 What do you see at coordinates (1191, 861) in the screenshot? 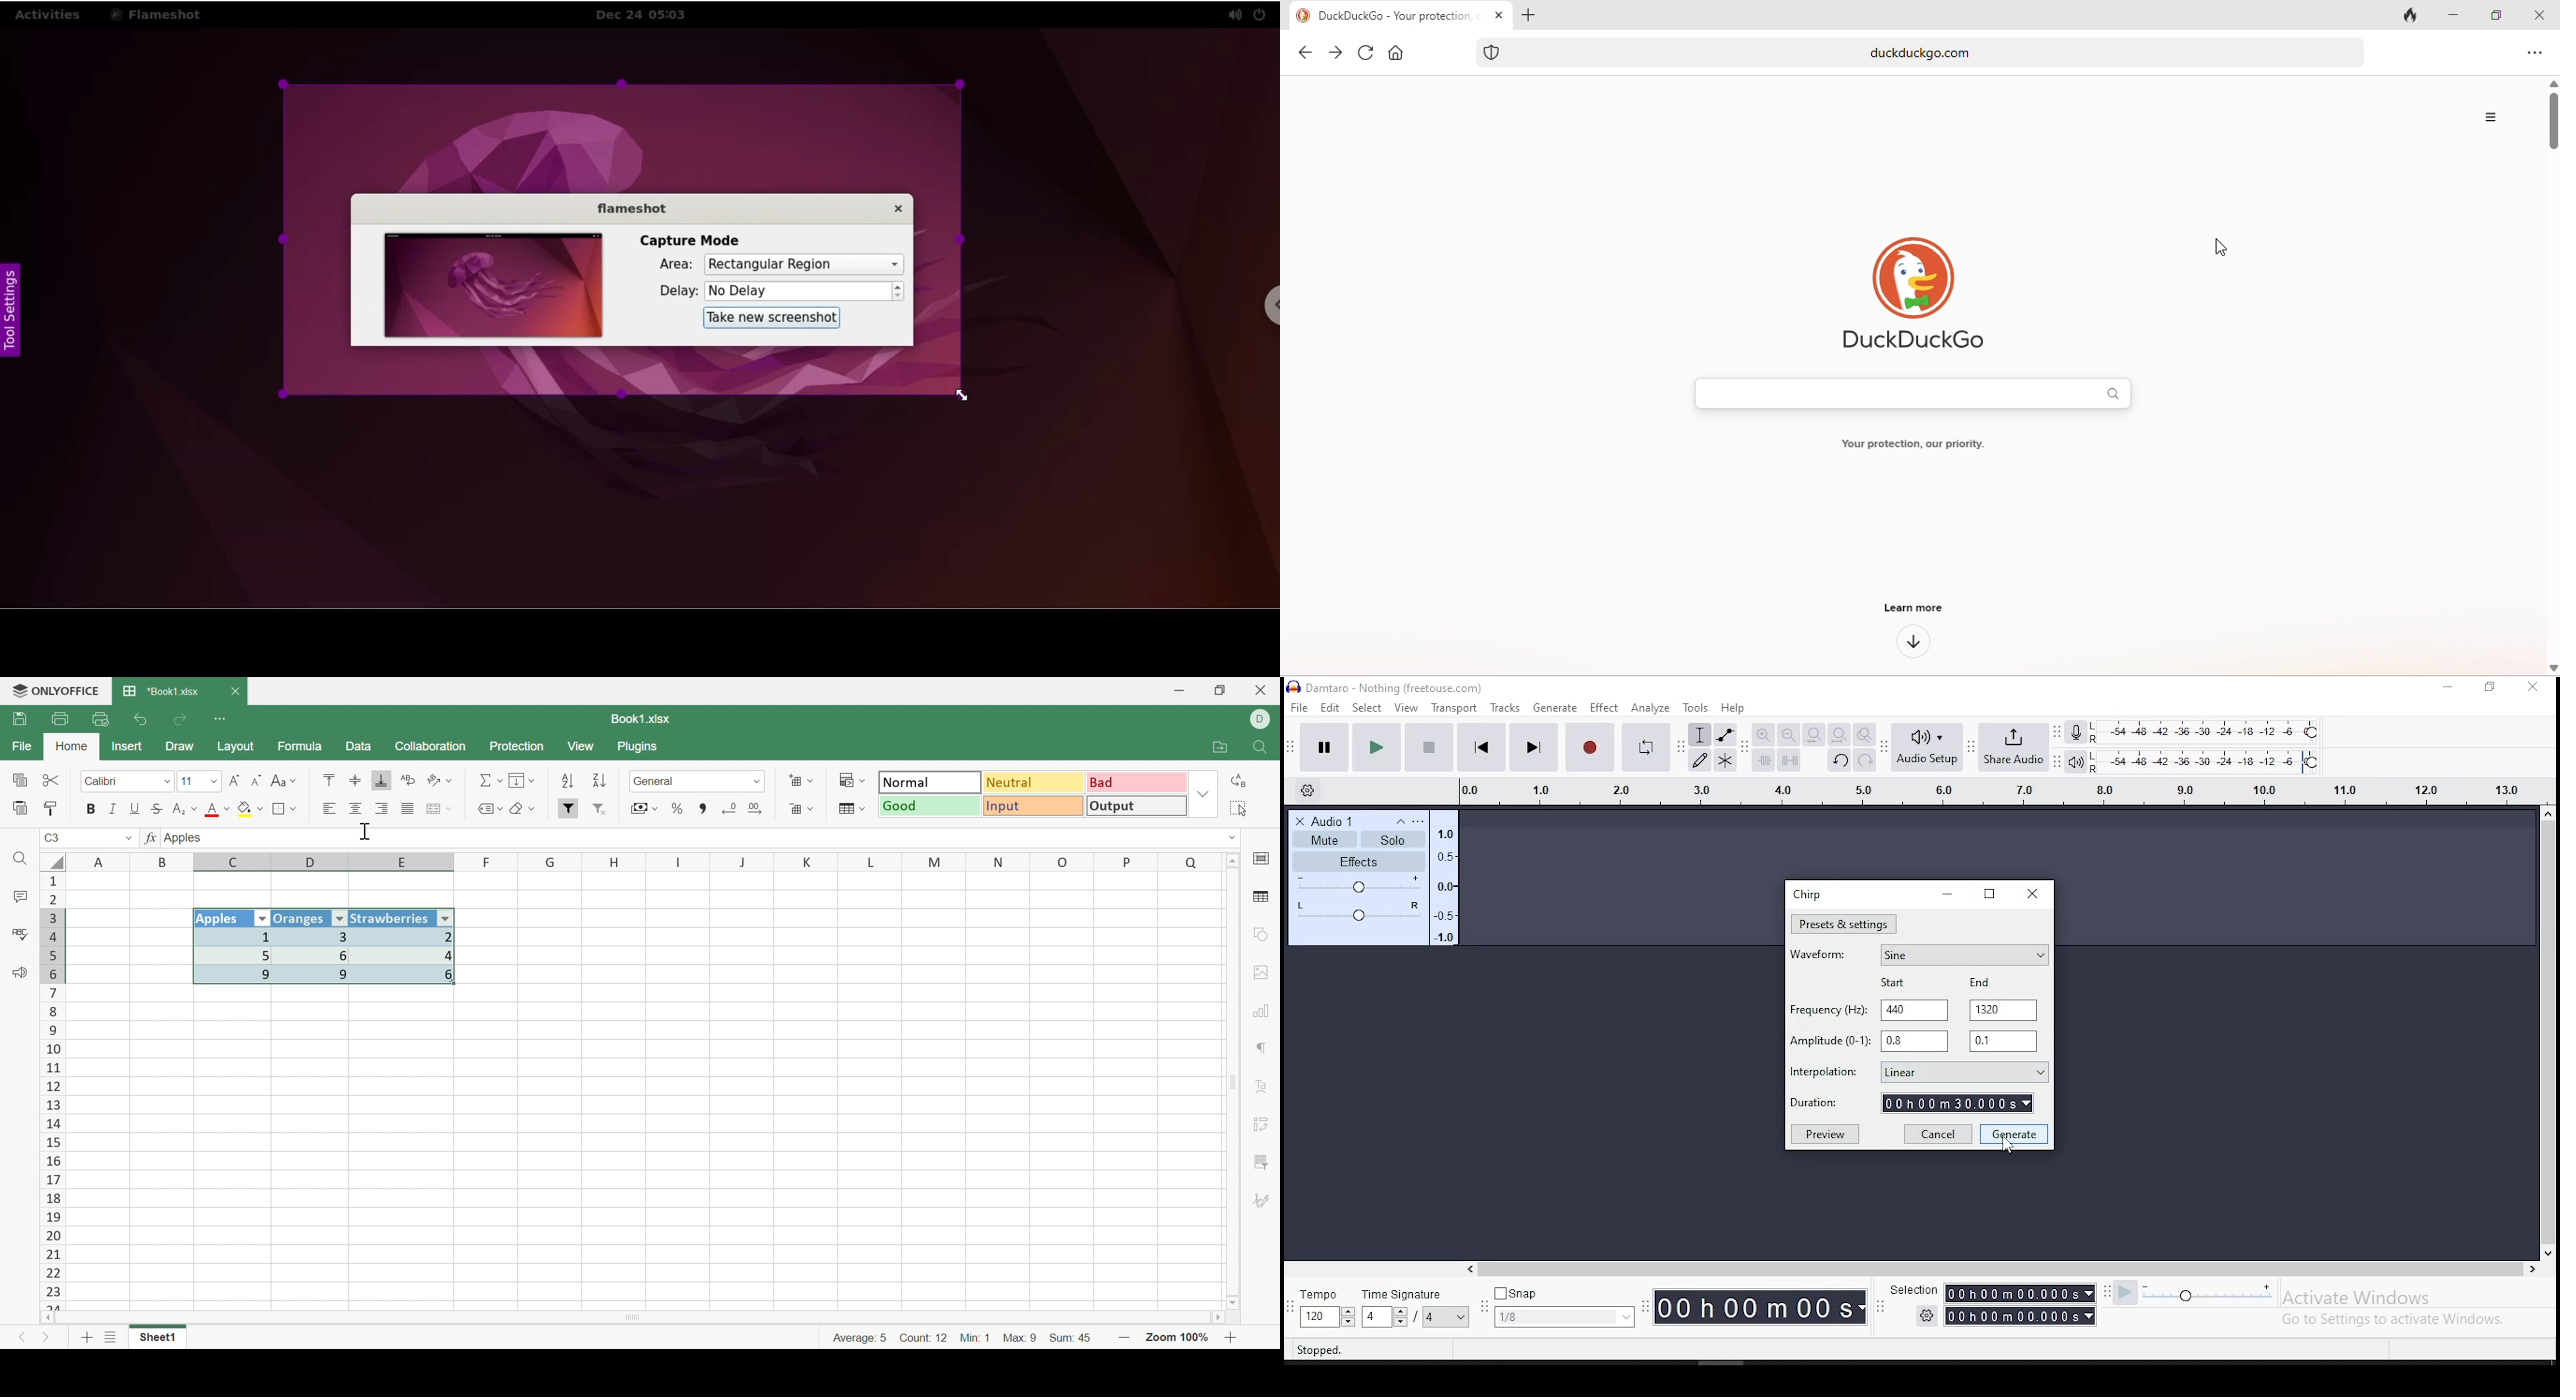
I see `Q` at bounding box center [1191, 861].